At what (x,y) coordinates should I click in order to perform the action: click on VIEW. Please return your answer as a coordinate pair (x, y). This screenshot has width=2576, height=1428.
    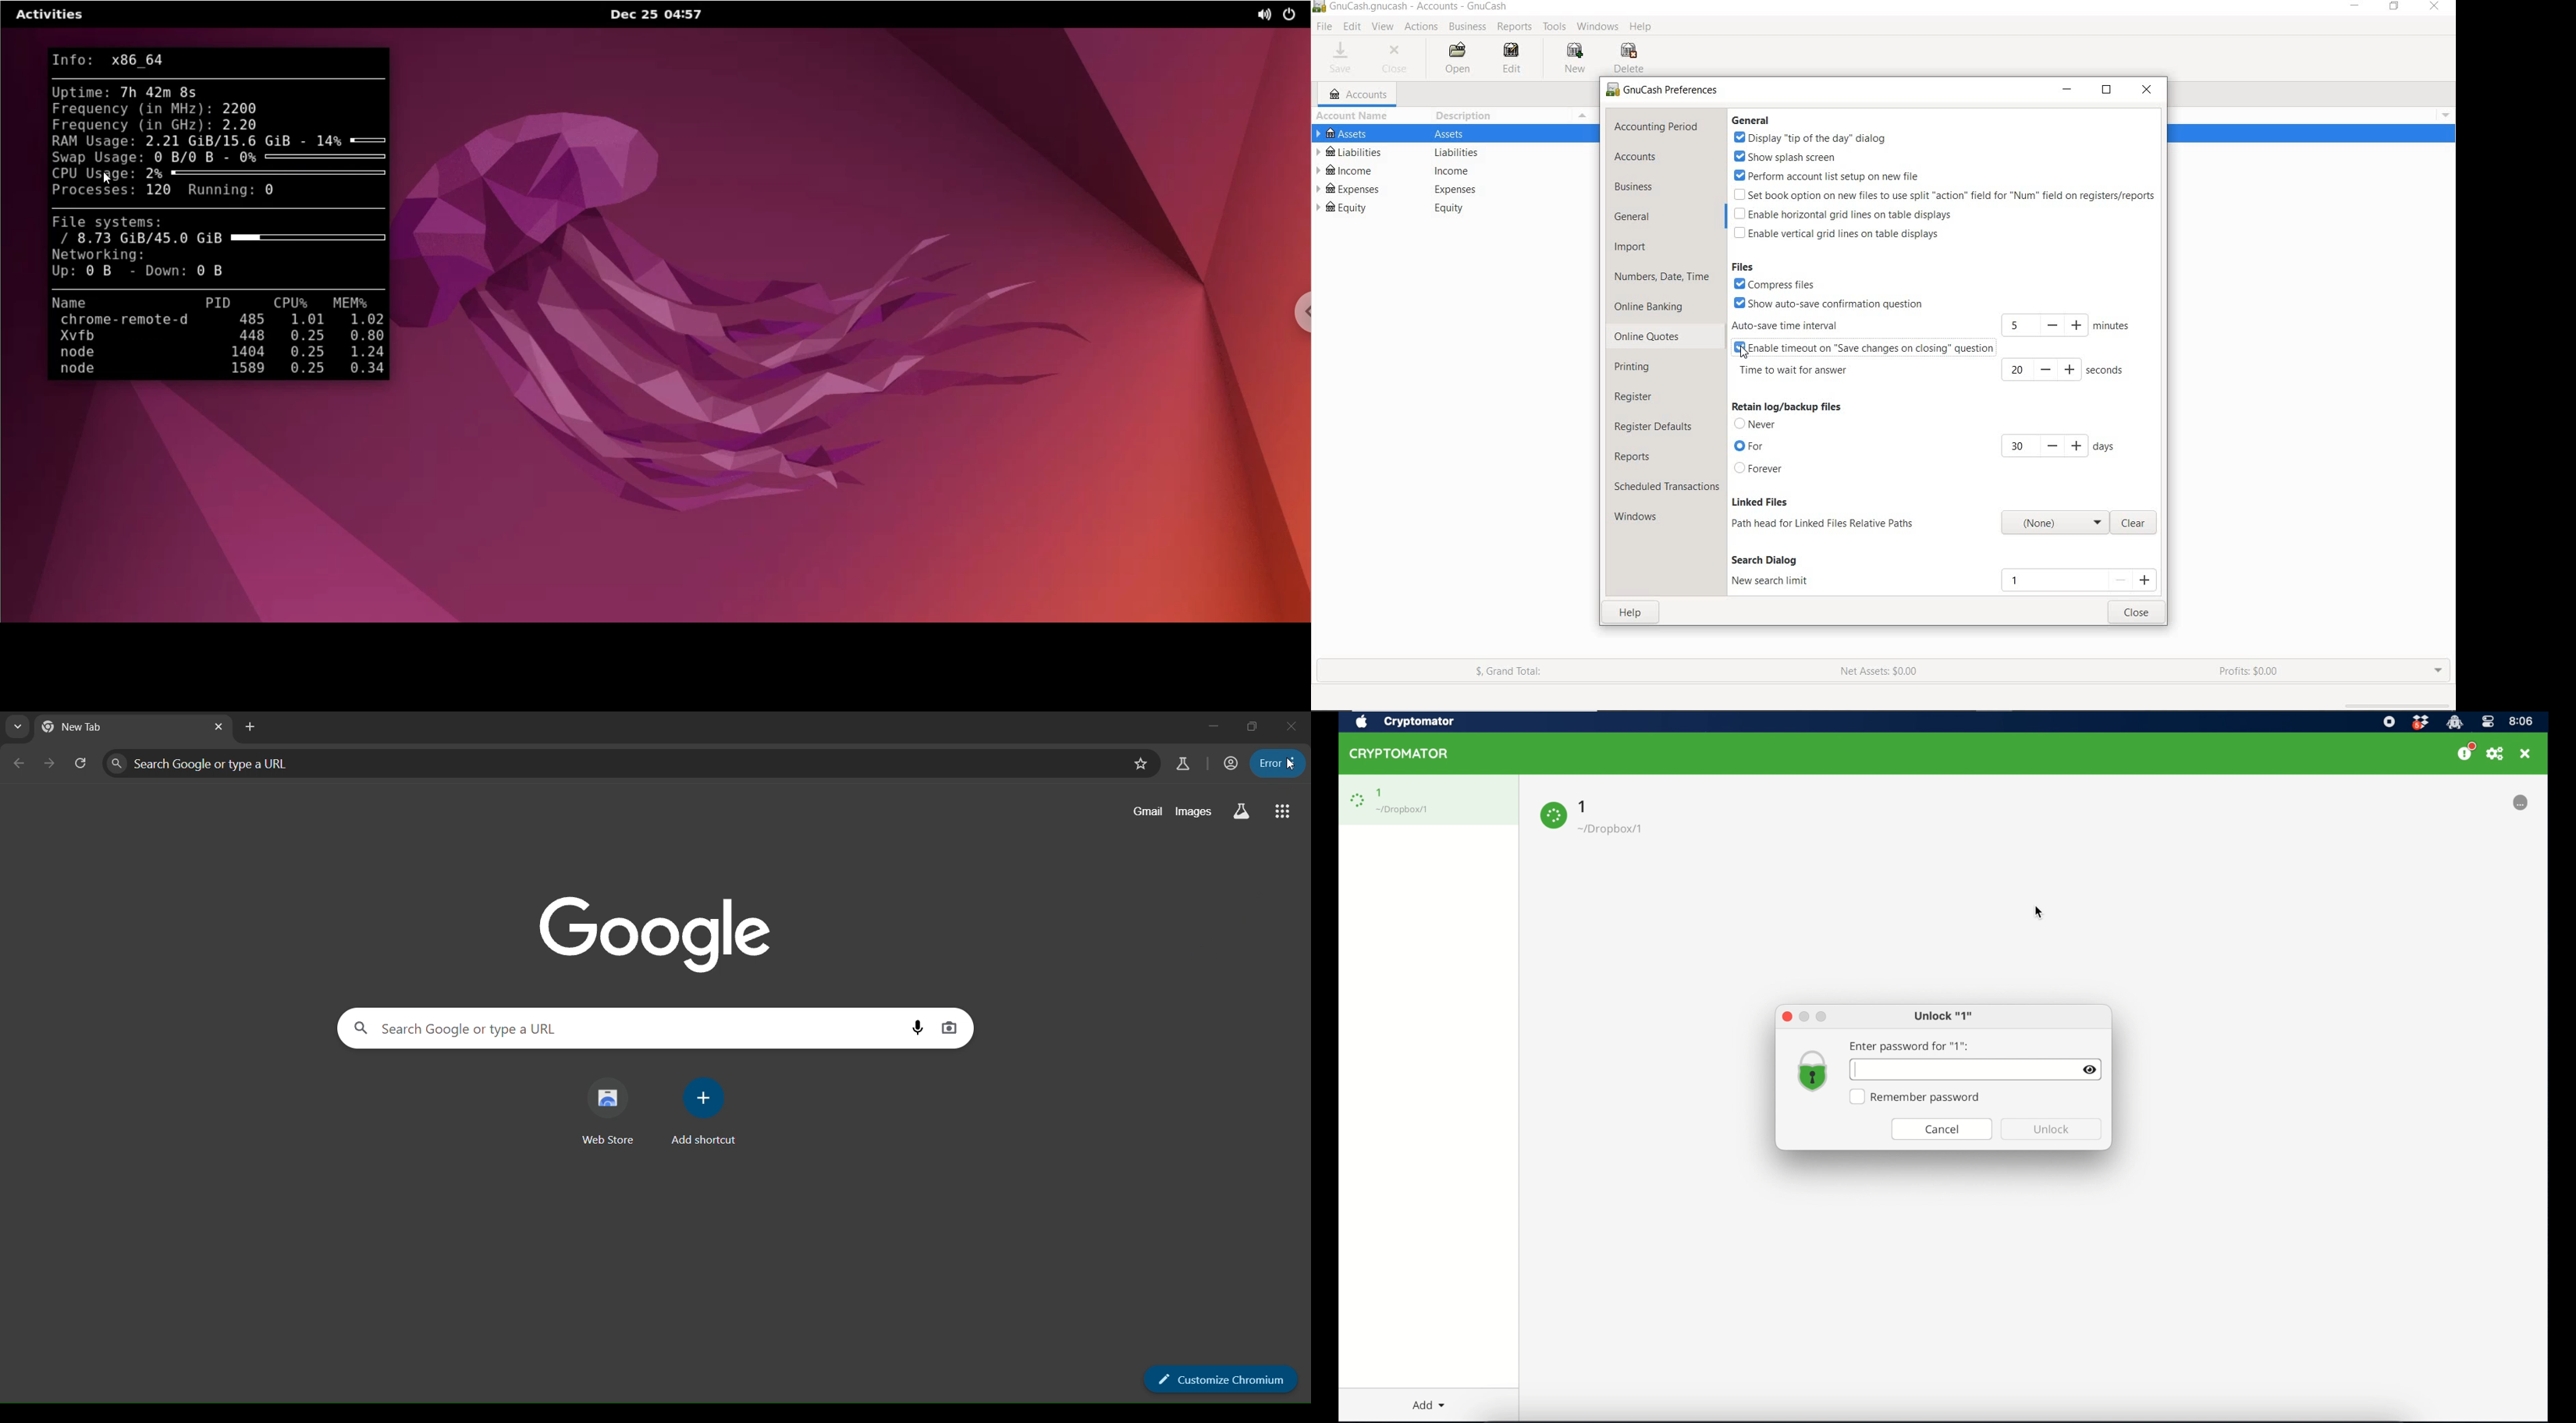
    Looking at the image, I should click on (1383, 27).